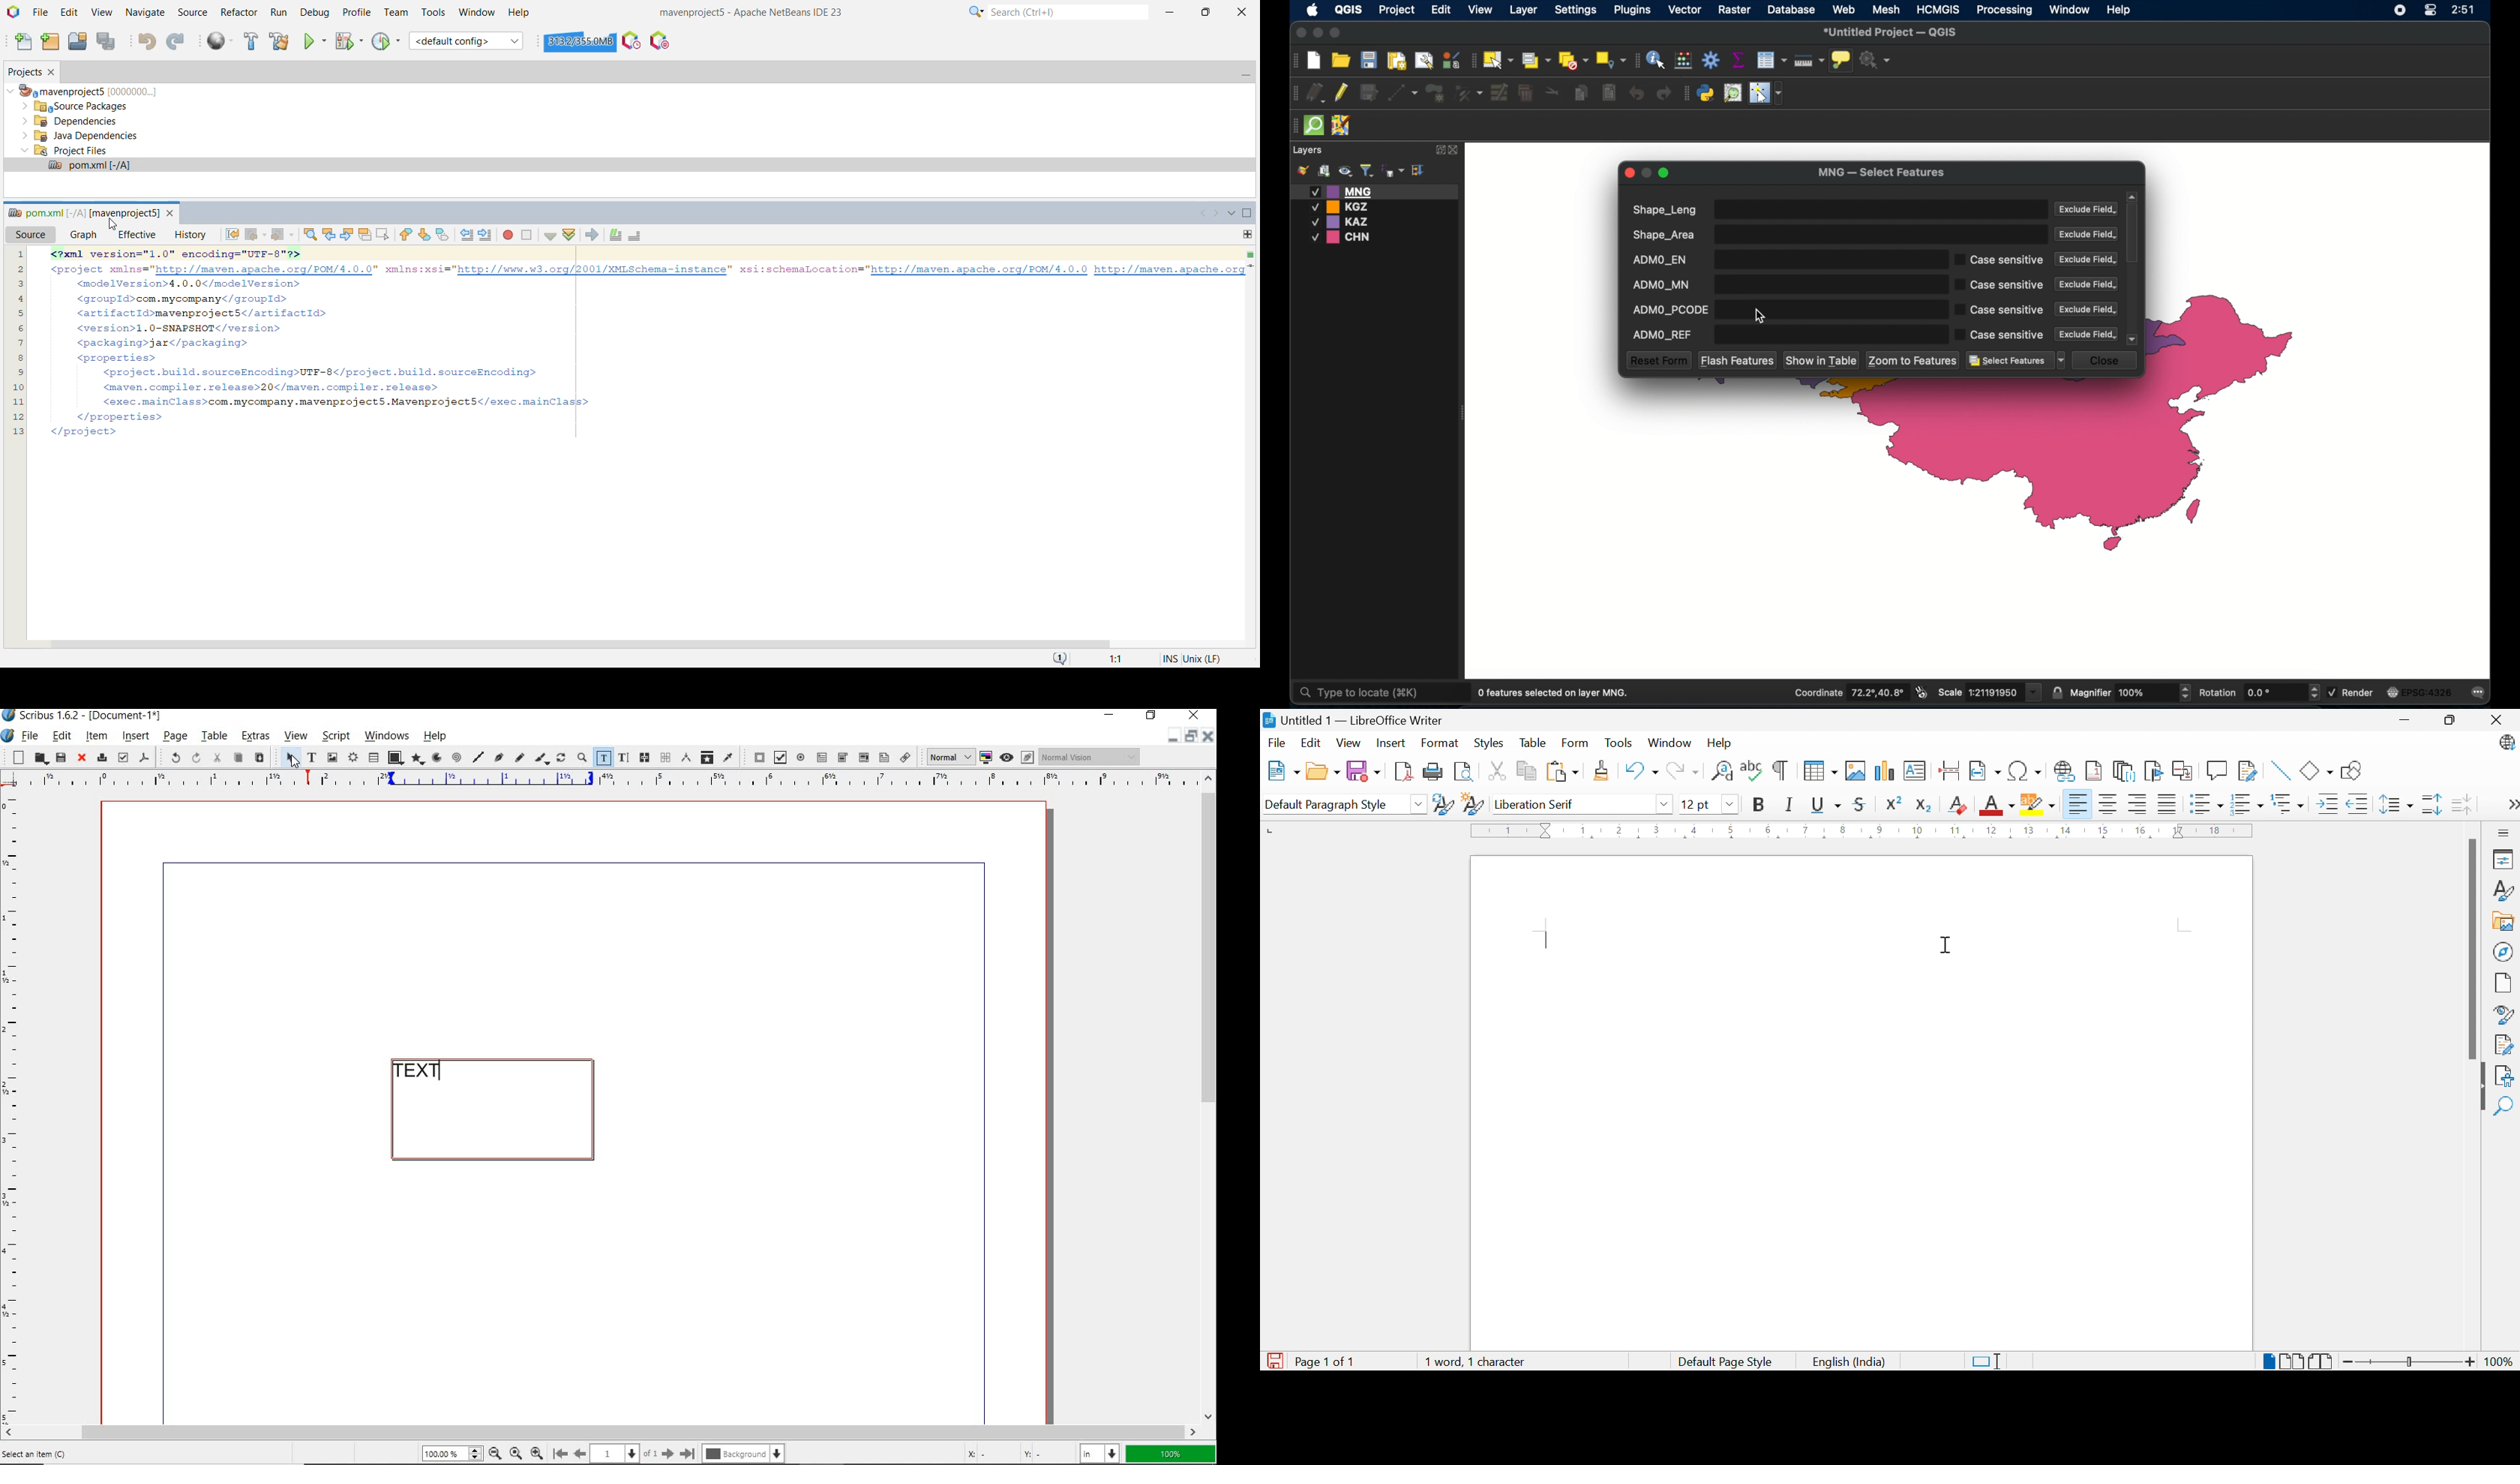 The image size is (2520, 1484). What do you see at coordinates (728, 757) in the screenshot?
I see `eye dropper` at bounding box center [728, 757].